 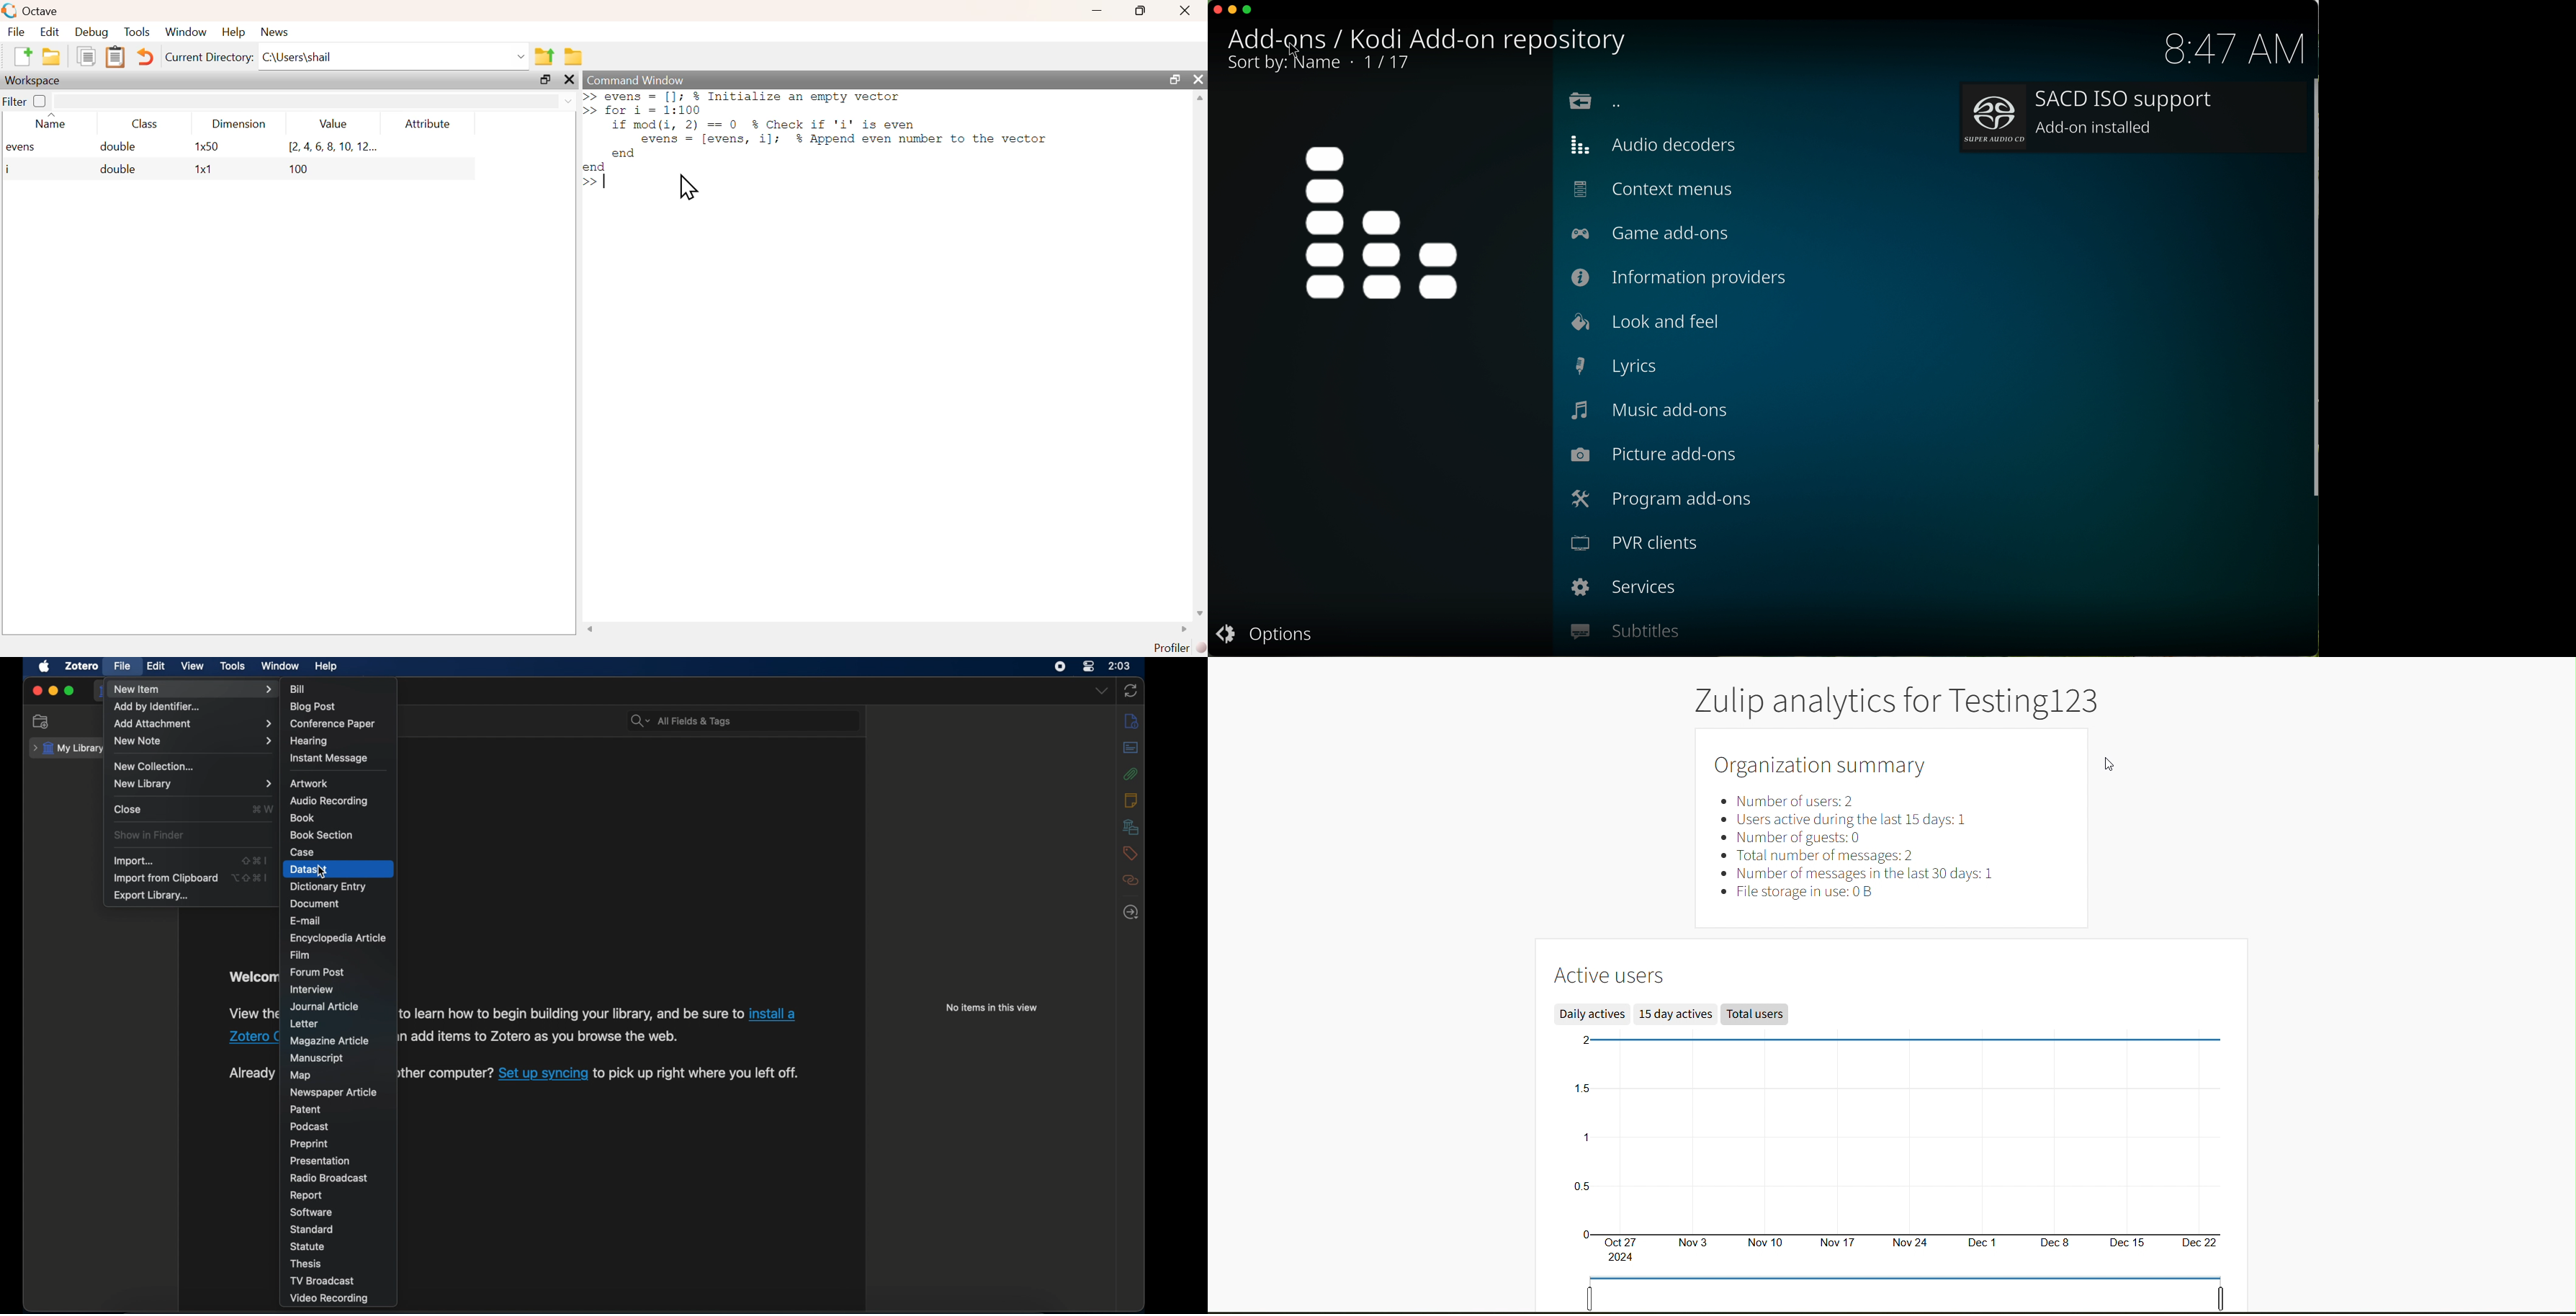 What do you see at coordinates (2313, 298) in the screenshot?
I see `scroll bar` at bounding box center [2313, 298].